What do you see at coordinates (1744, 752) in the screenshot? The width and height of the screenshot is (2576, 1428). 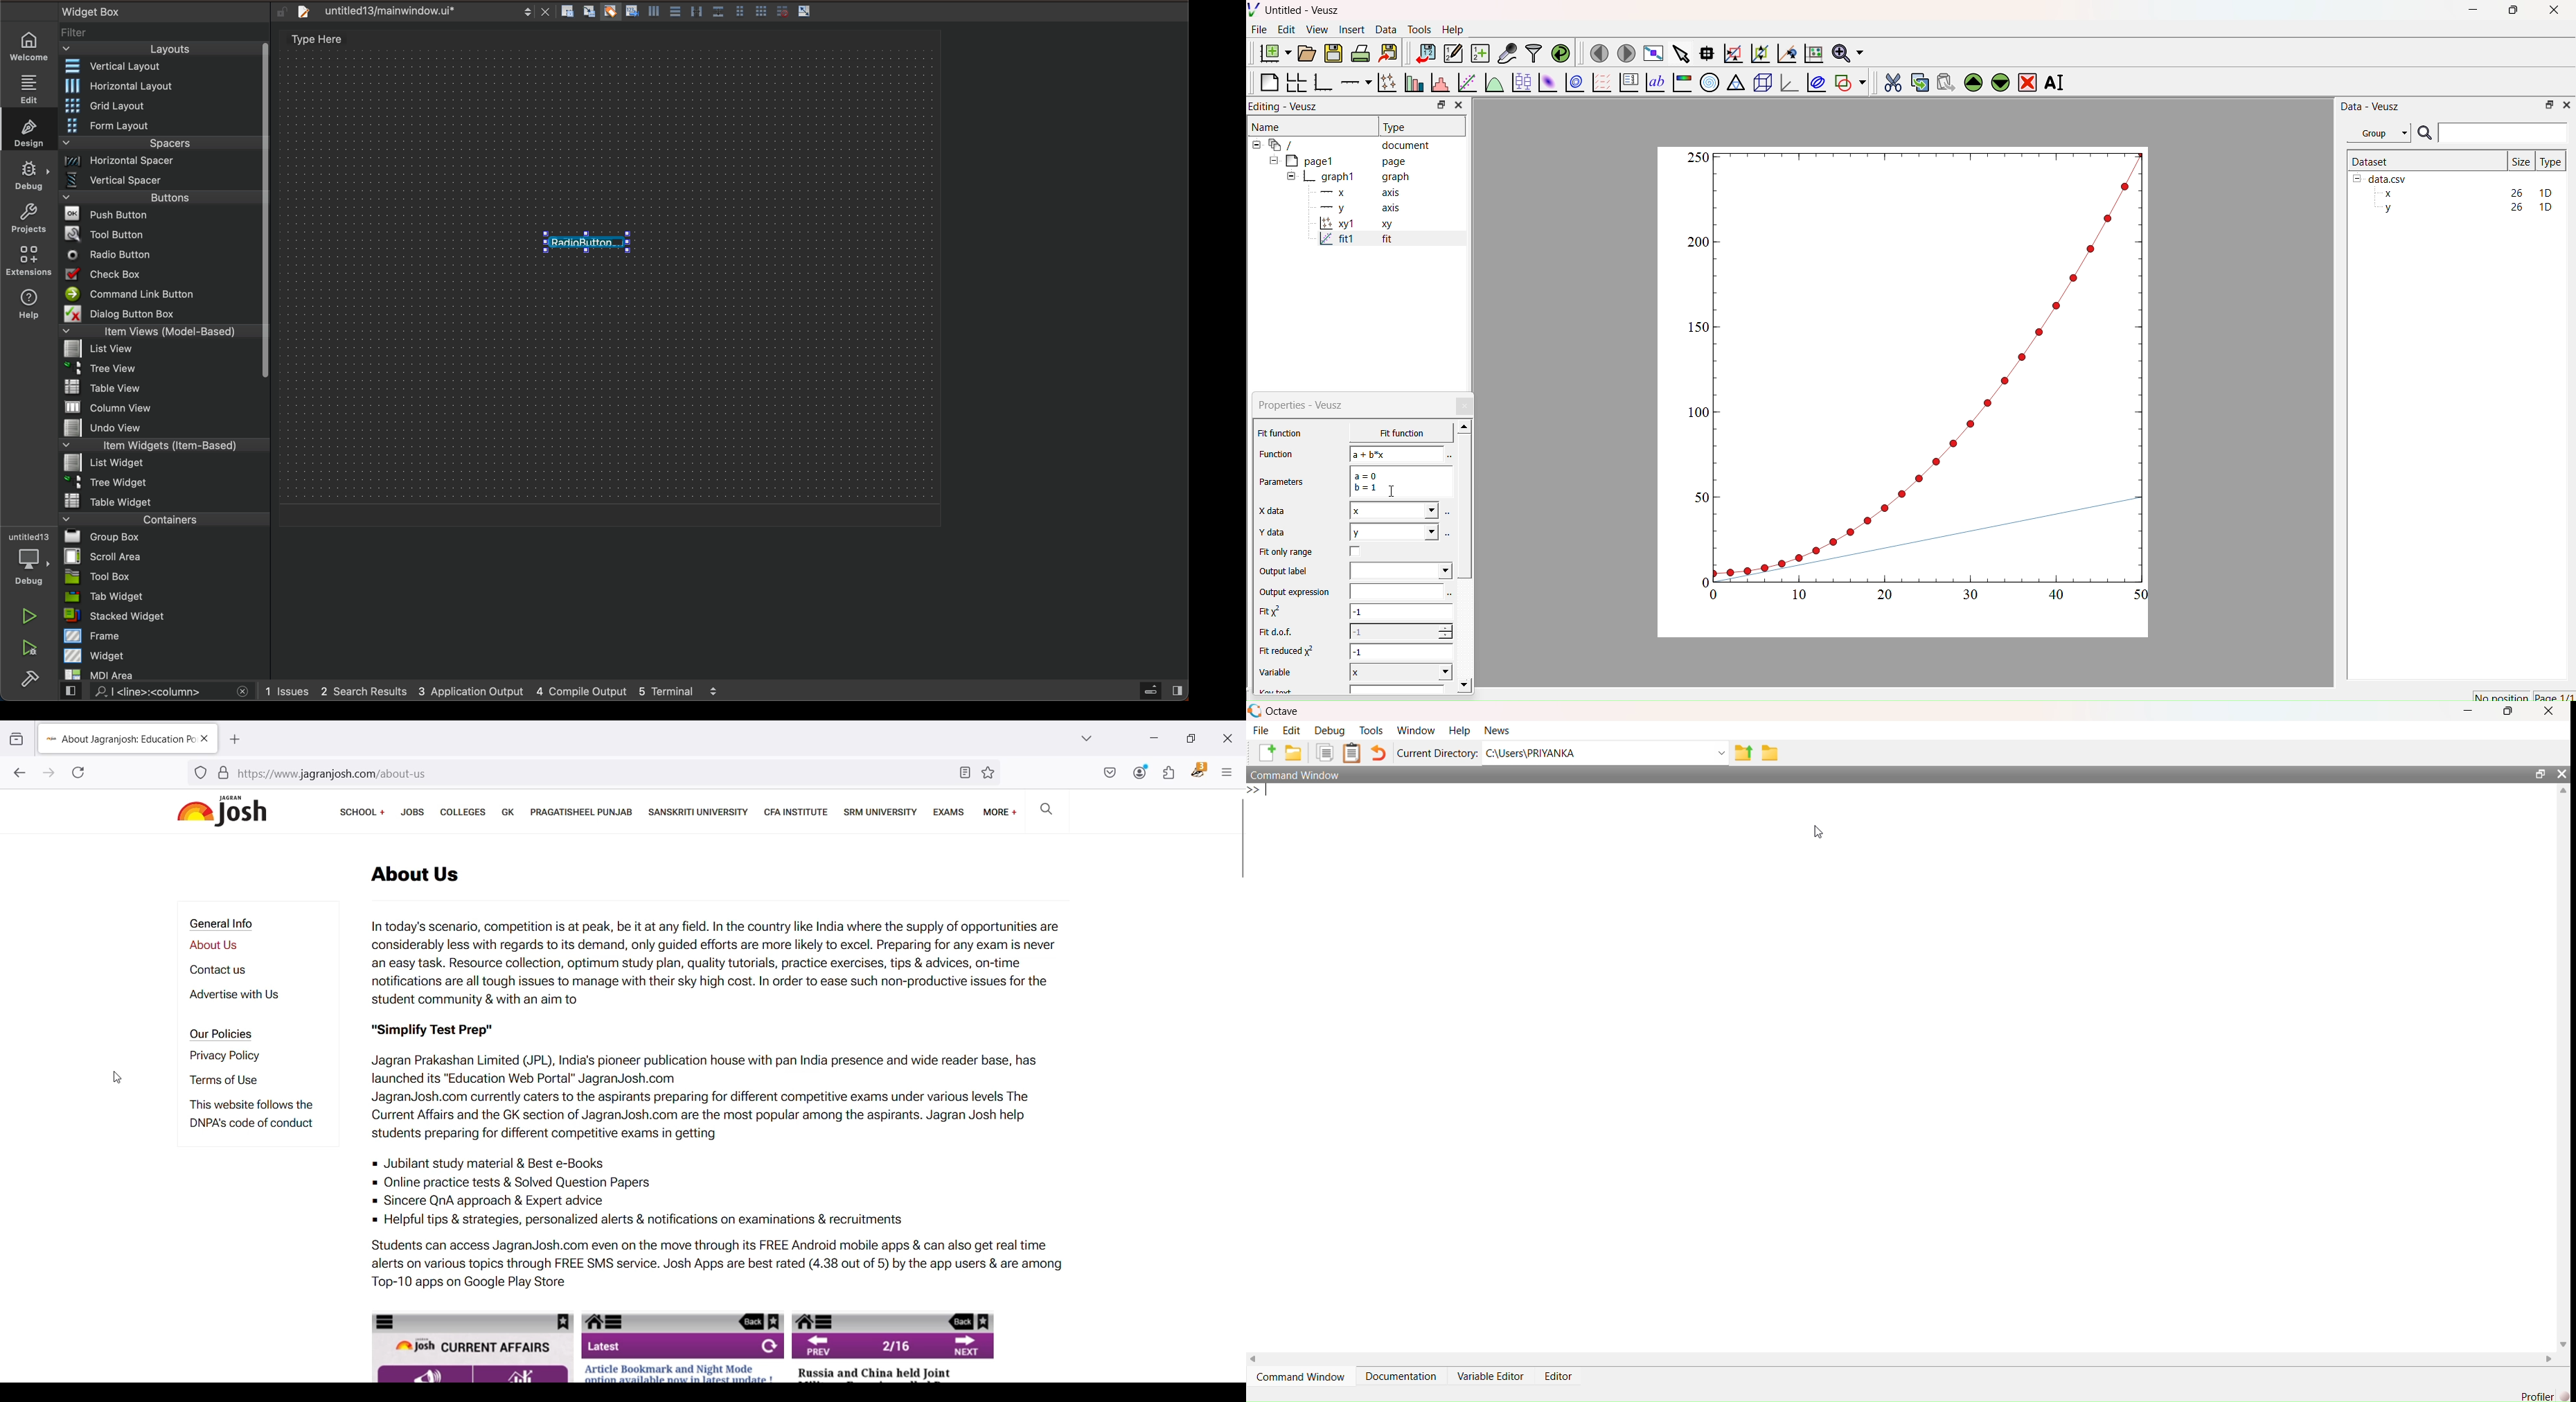 I see `one directory up` at bounding box center [1744, 752].